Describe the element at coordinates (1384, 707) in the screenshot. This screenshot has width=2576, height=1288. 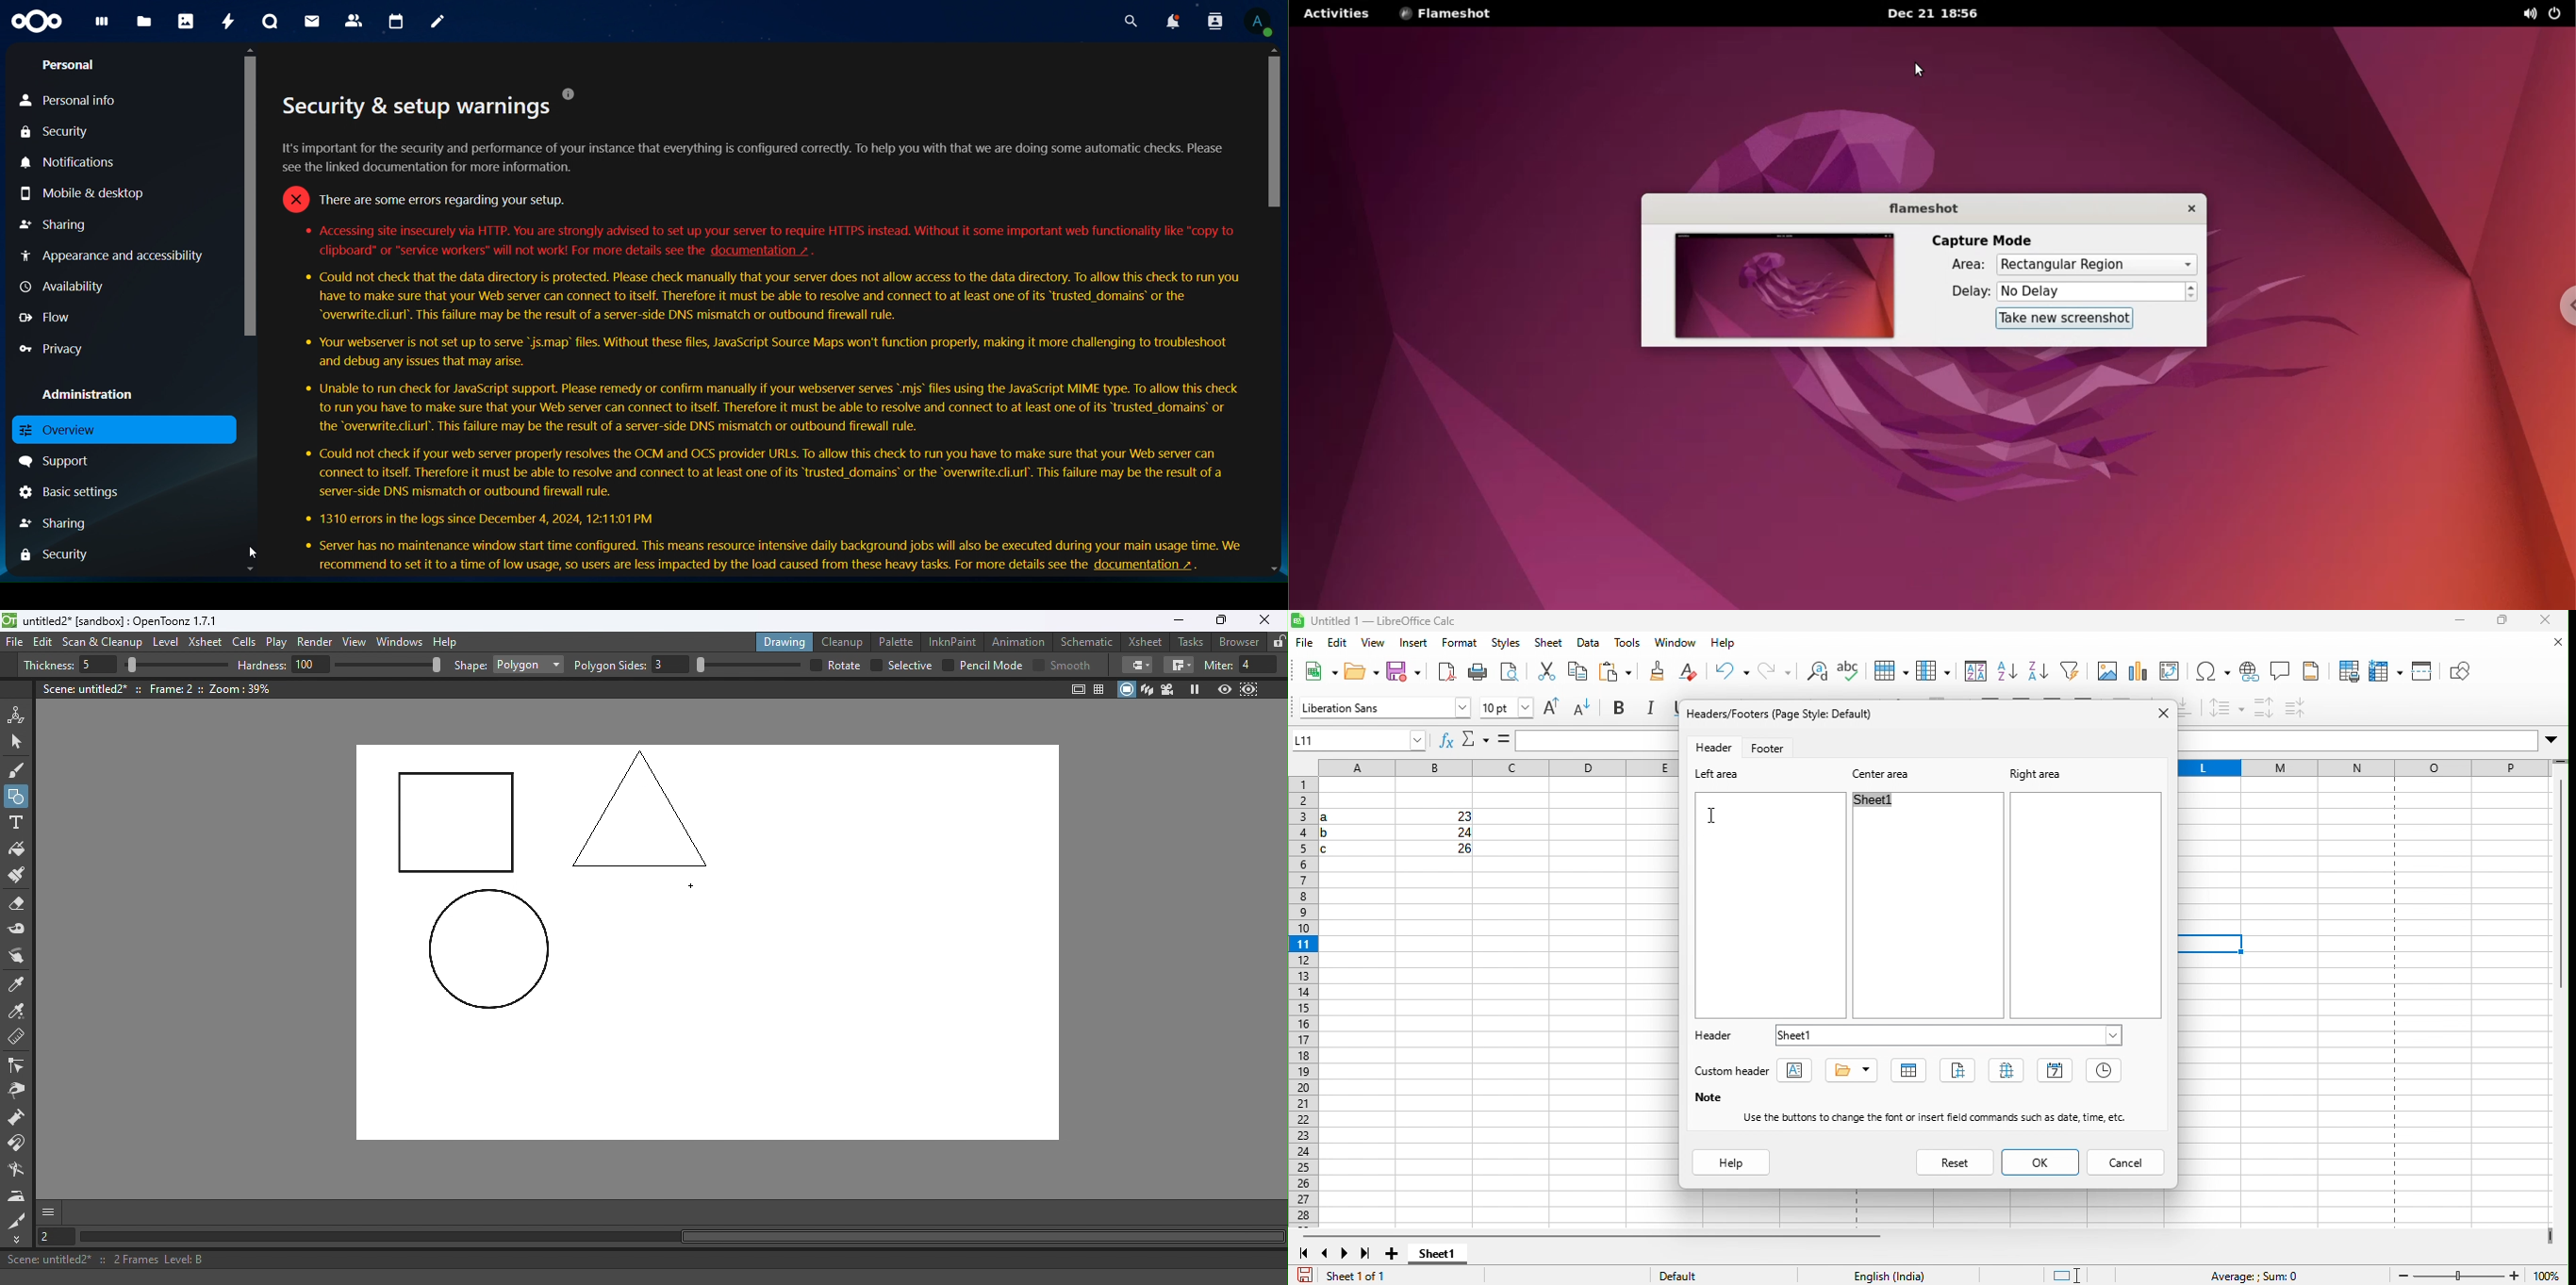
I see `font name` at that location.